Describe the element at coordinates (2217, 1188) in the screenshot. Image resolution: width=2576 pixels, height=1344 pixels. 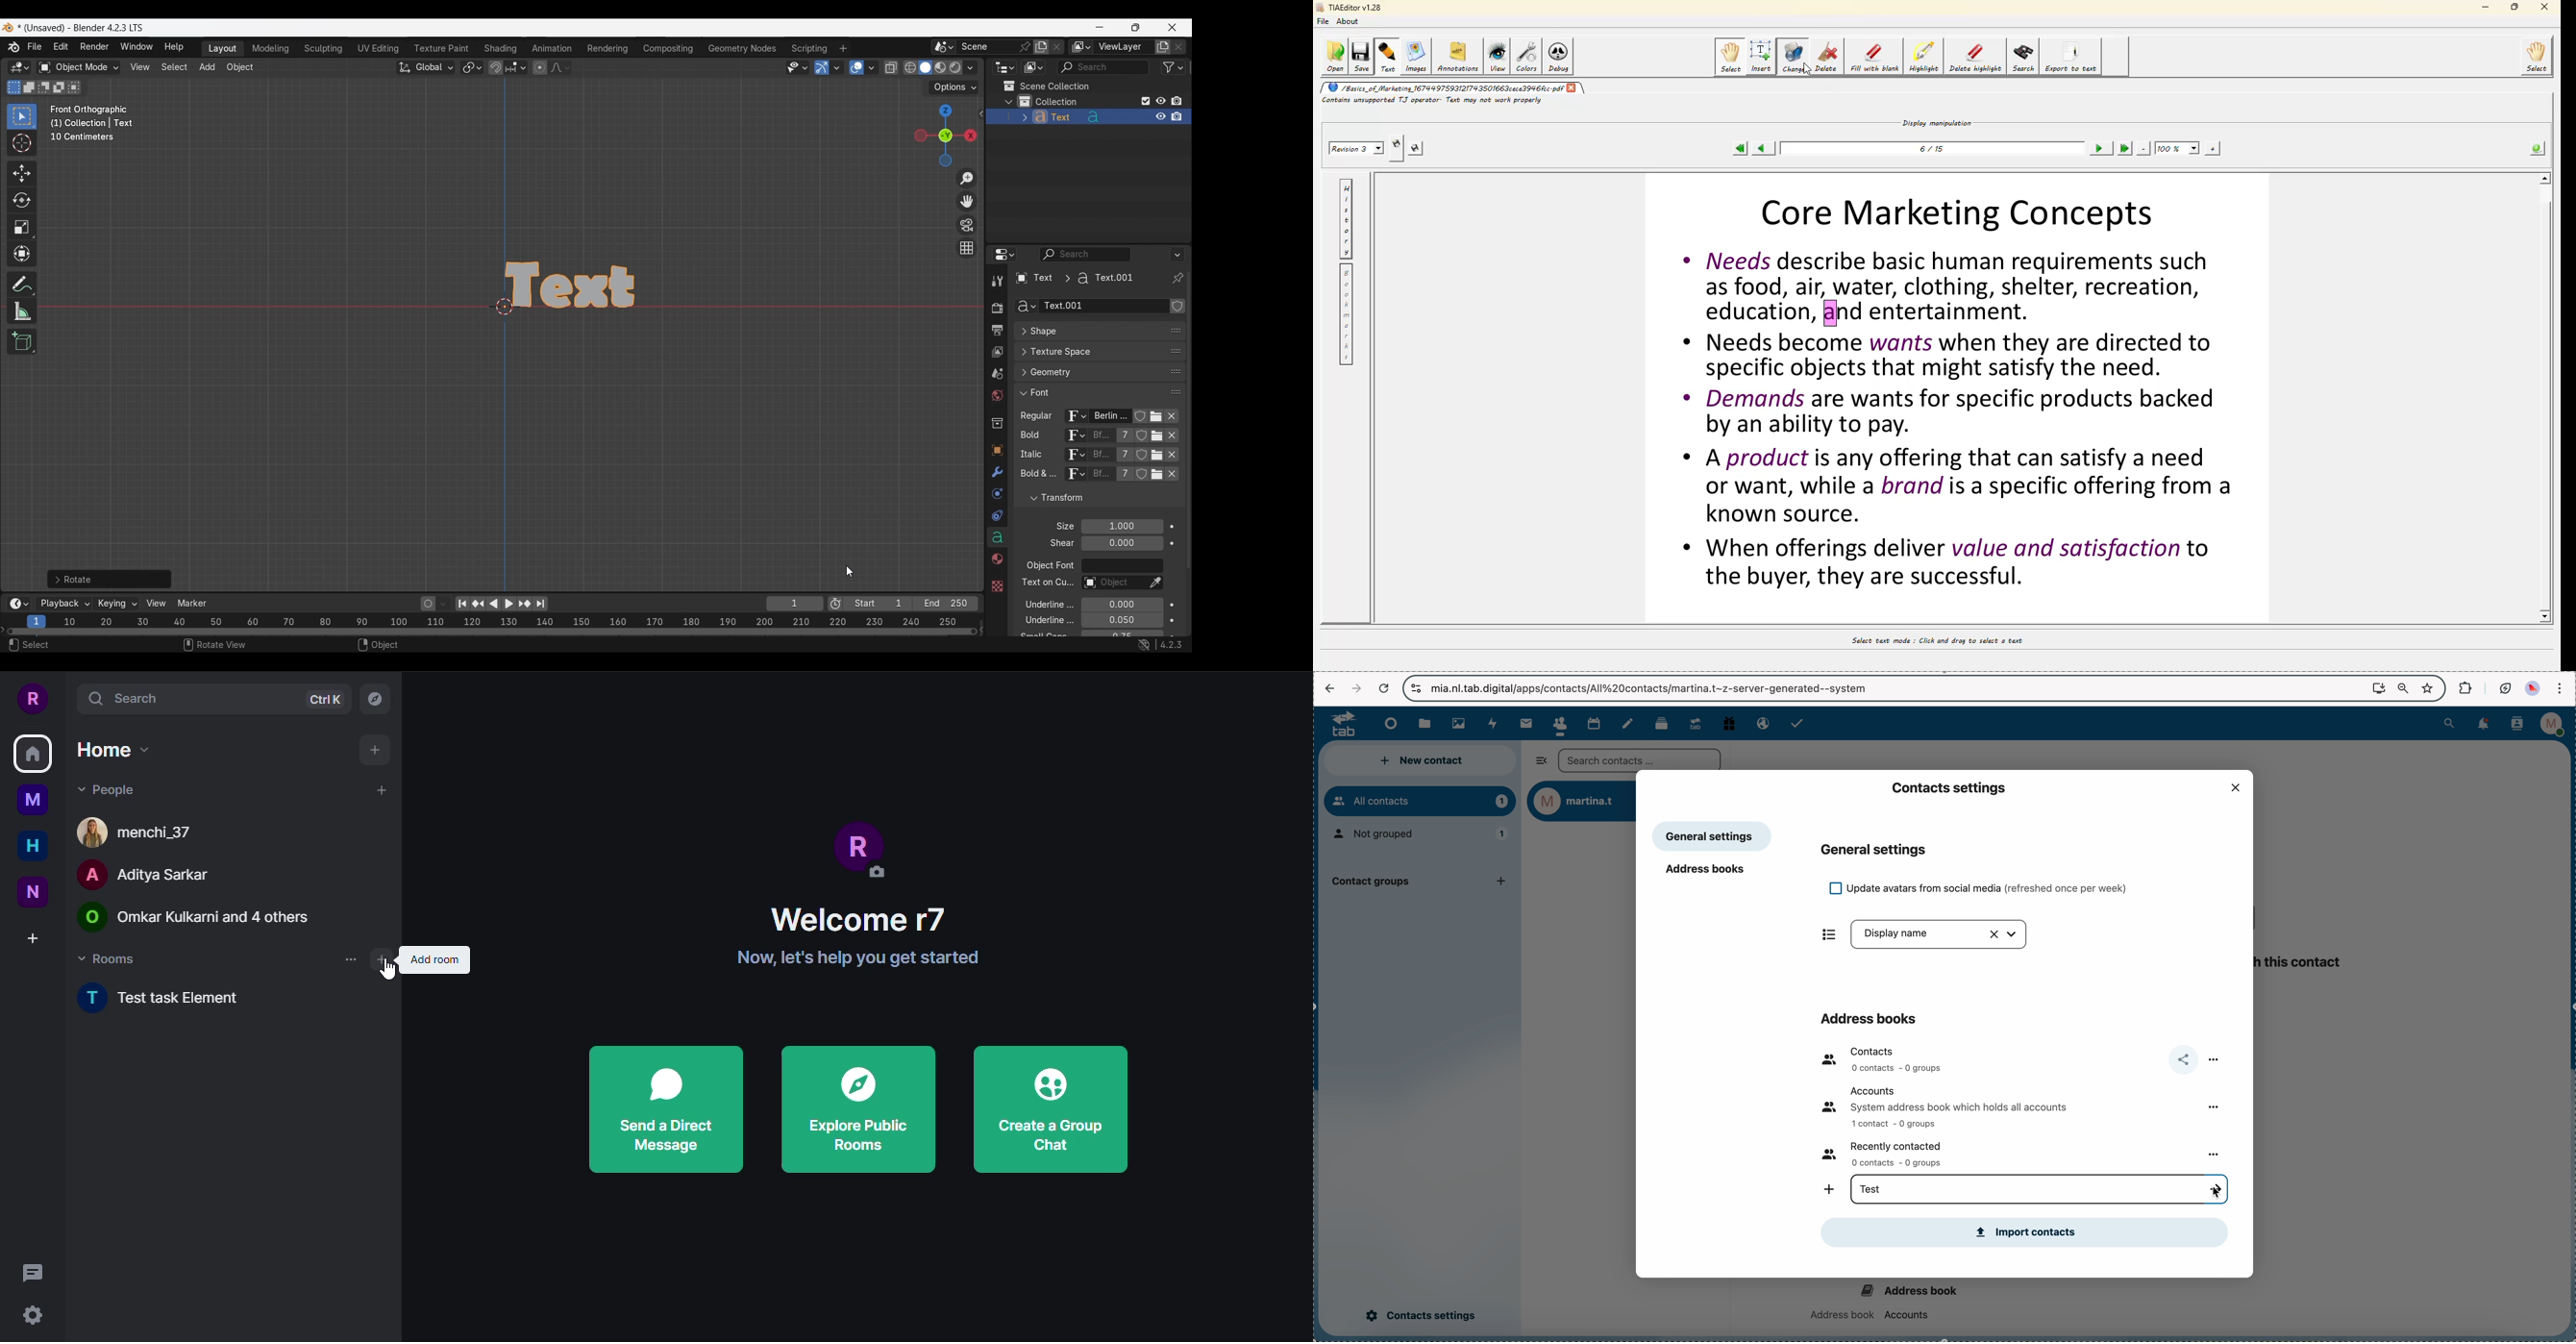
I see `cursor` at that location.